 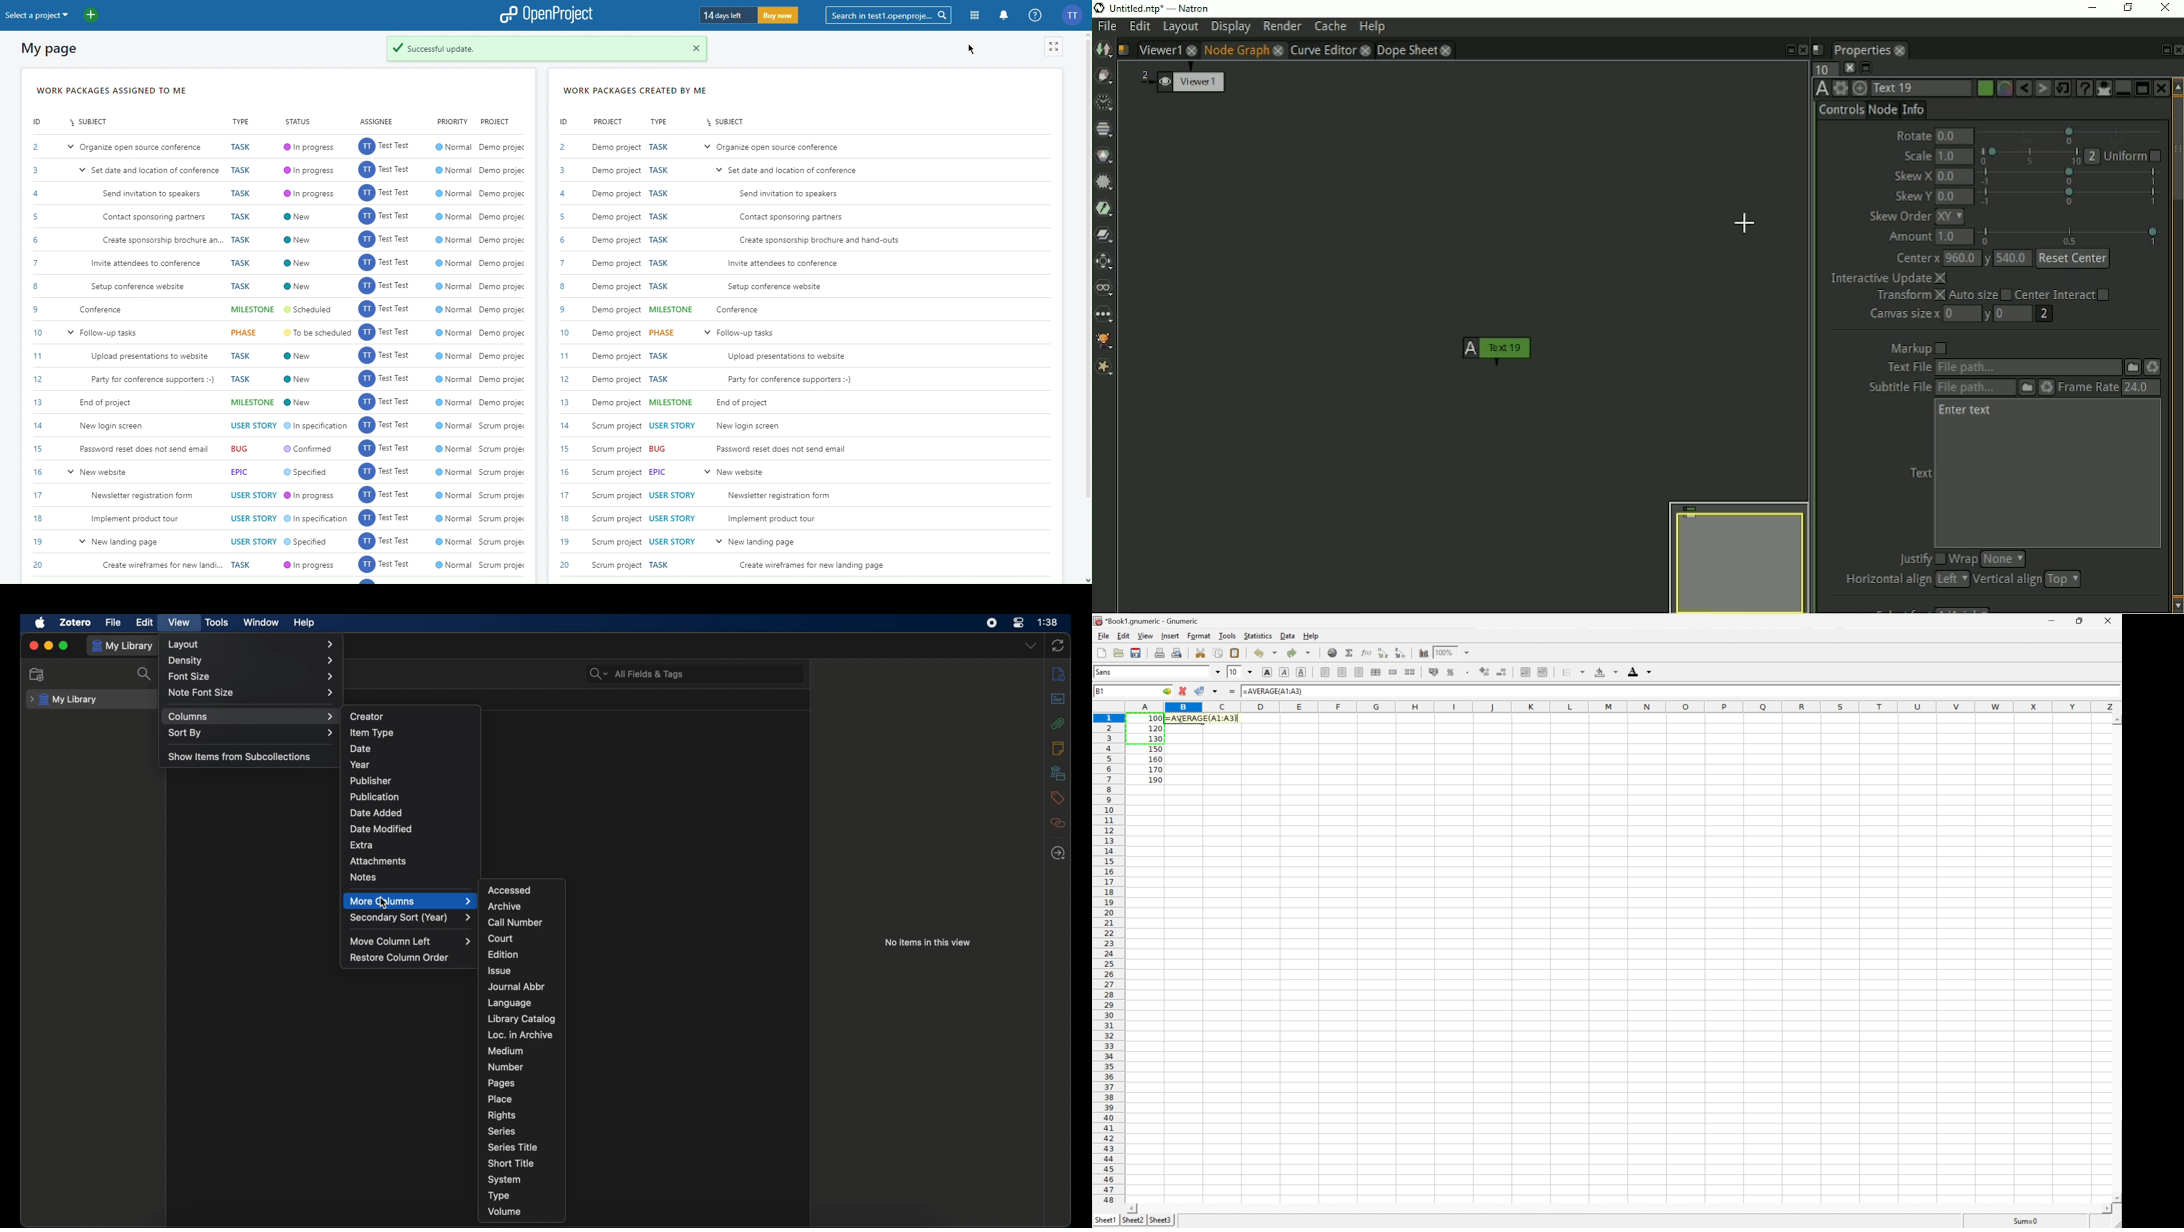 I want to click on Undo, so click(x=2023, y=88).